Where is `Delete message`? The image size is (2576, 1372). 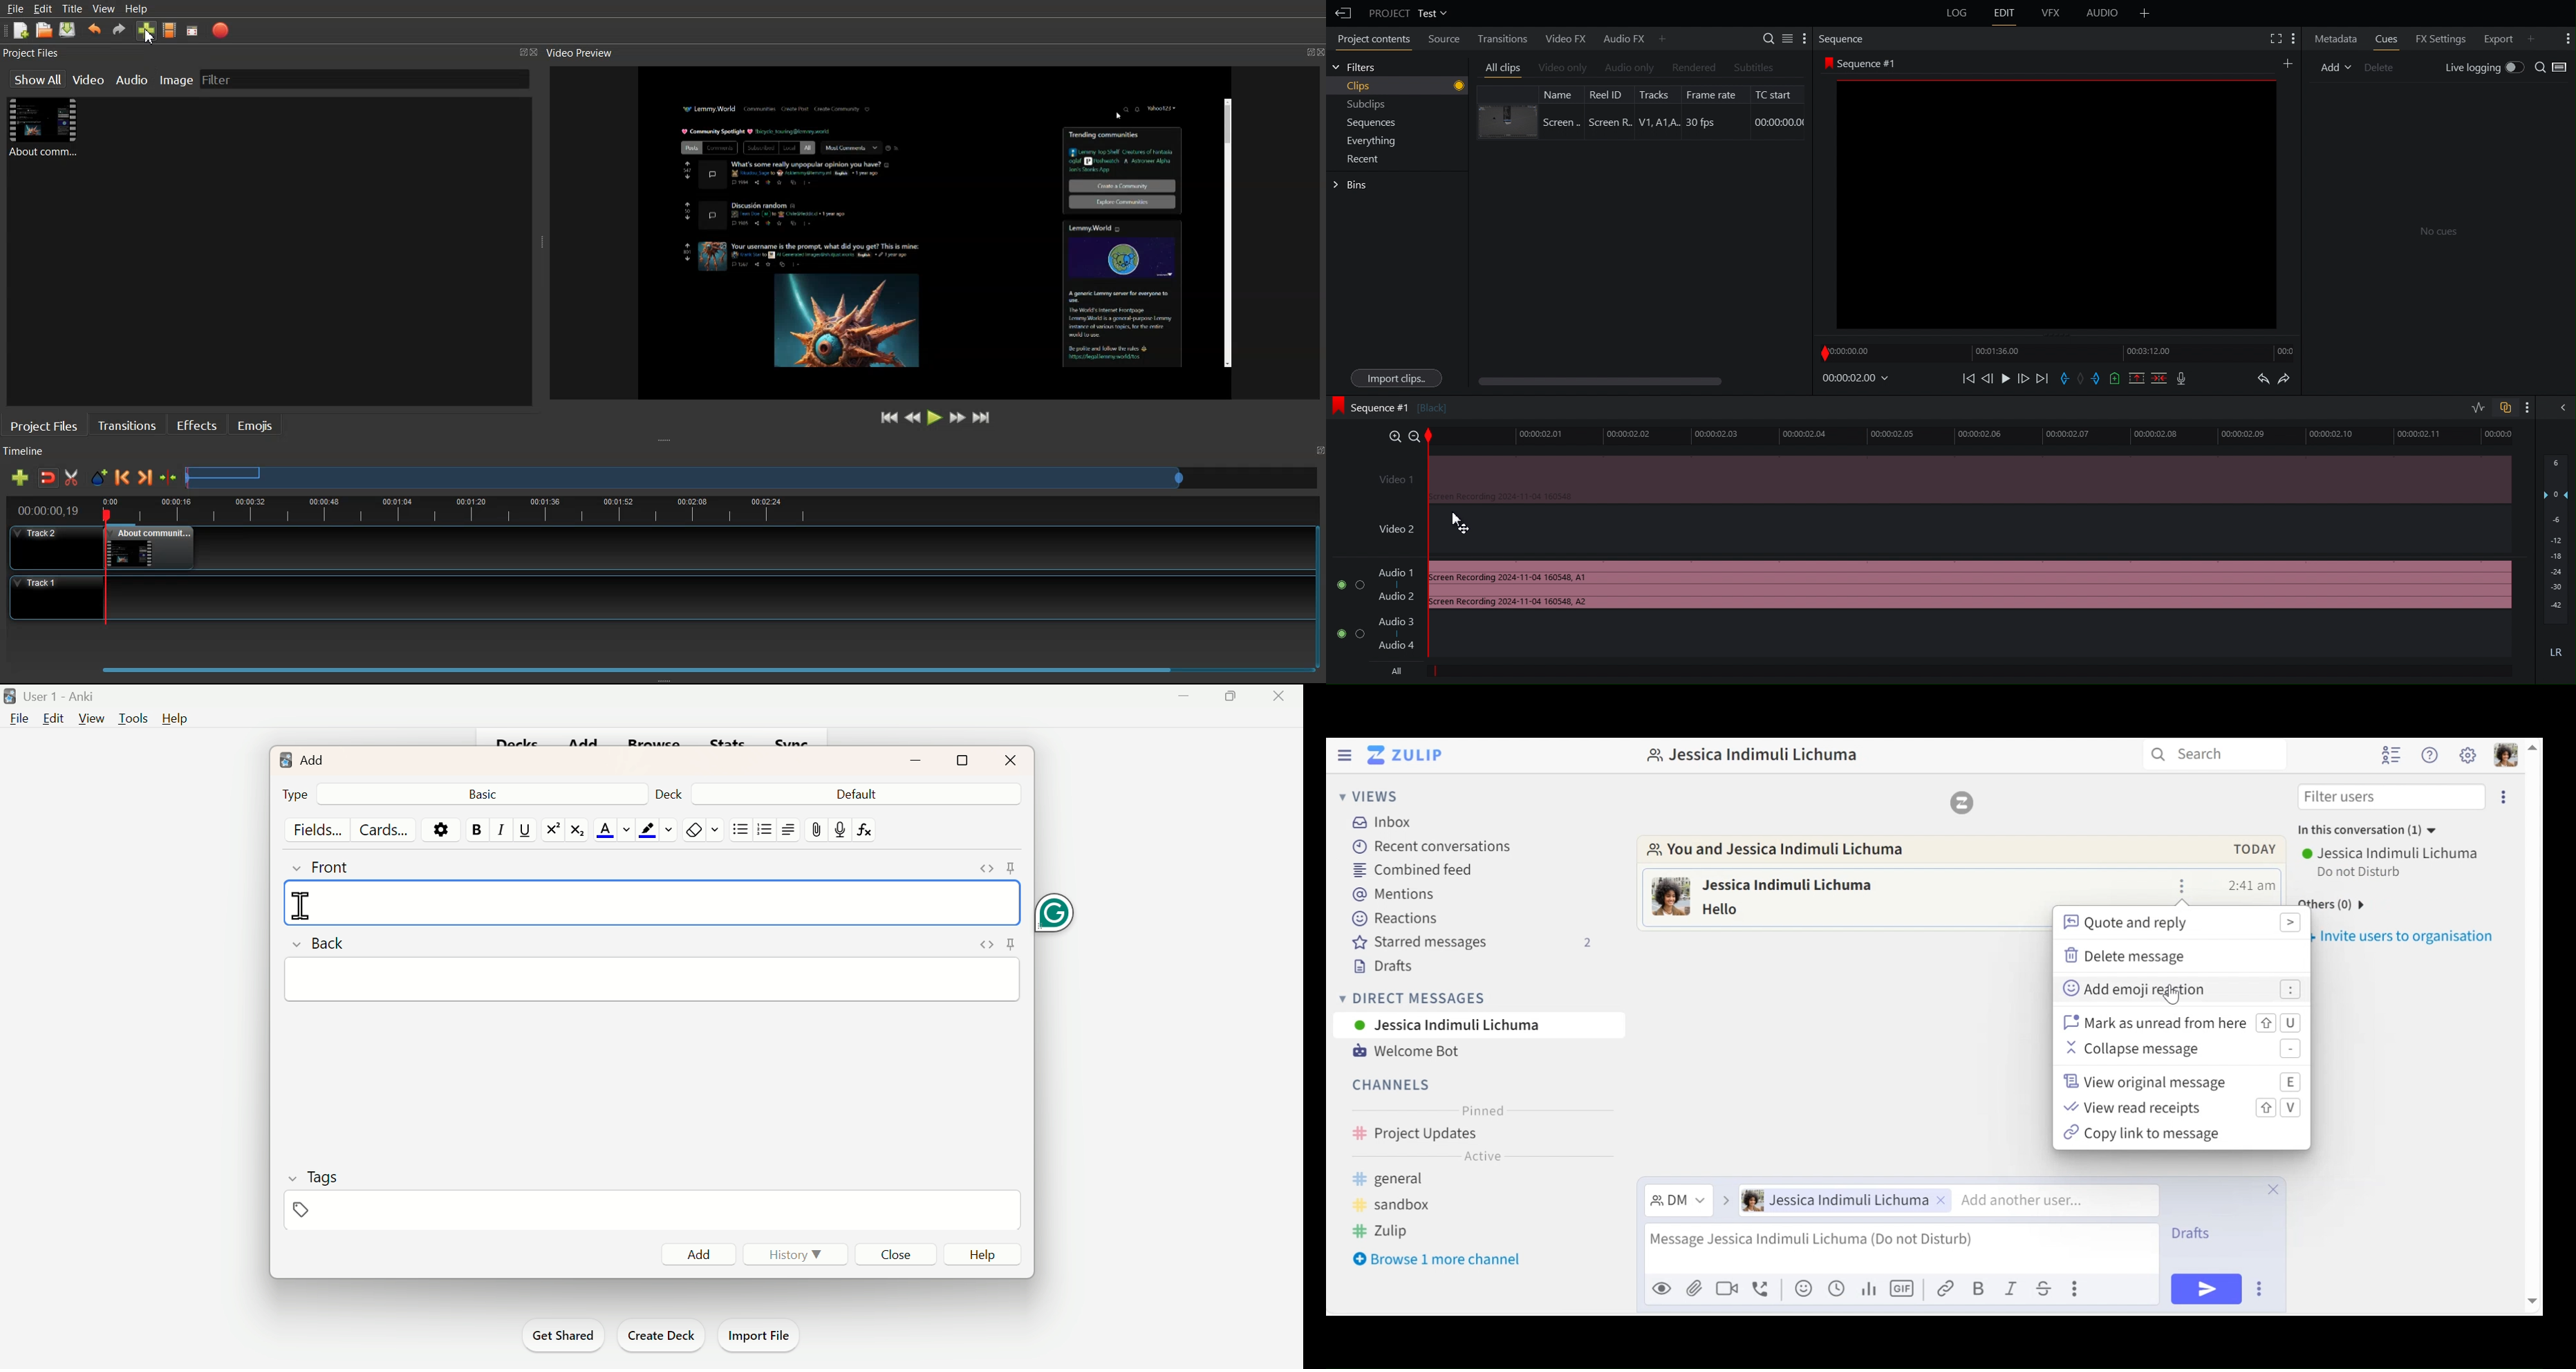
Delete message is located at coordinates (2133, 956).